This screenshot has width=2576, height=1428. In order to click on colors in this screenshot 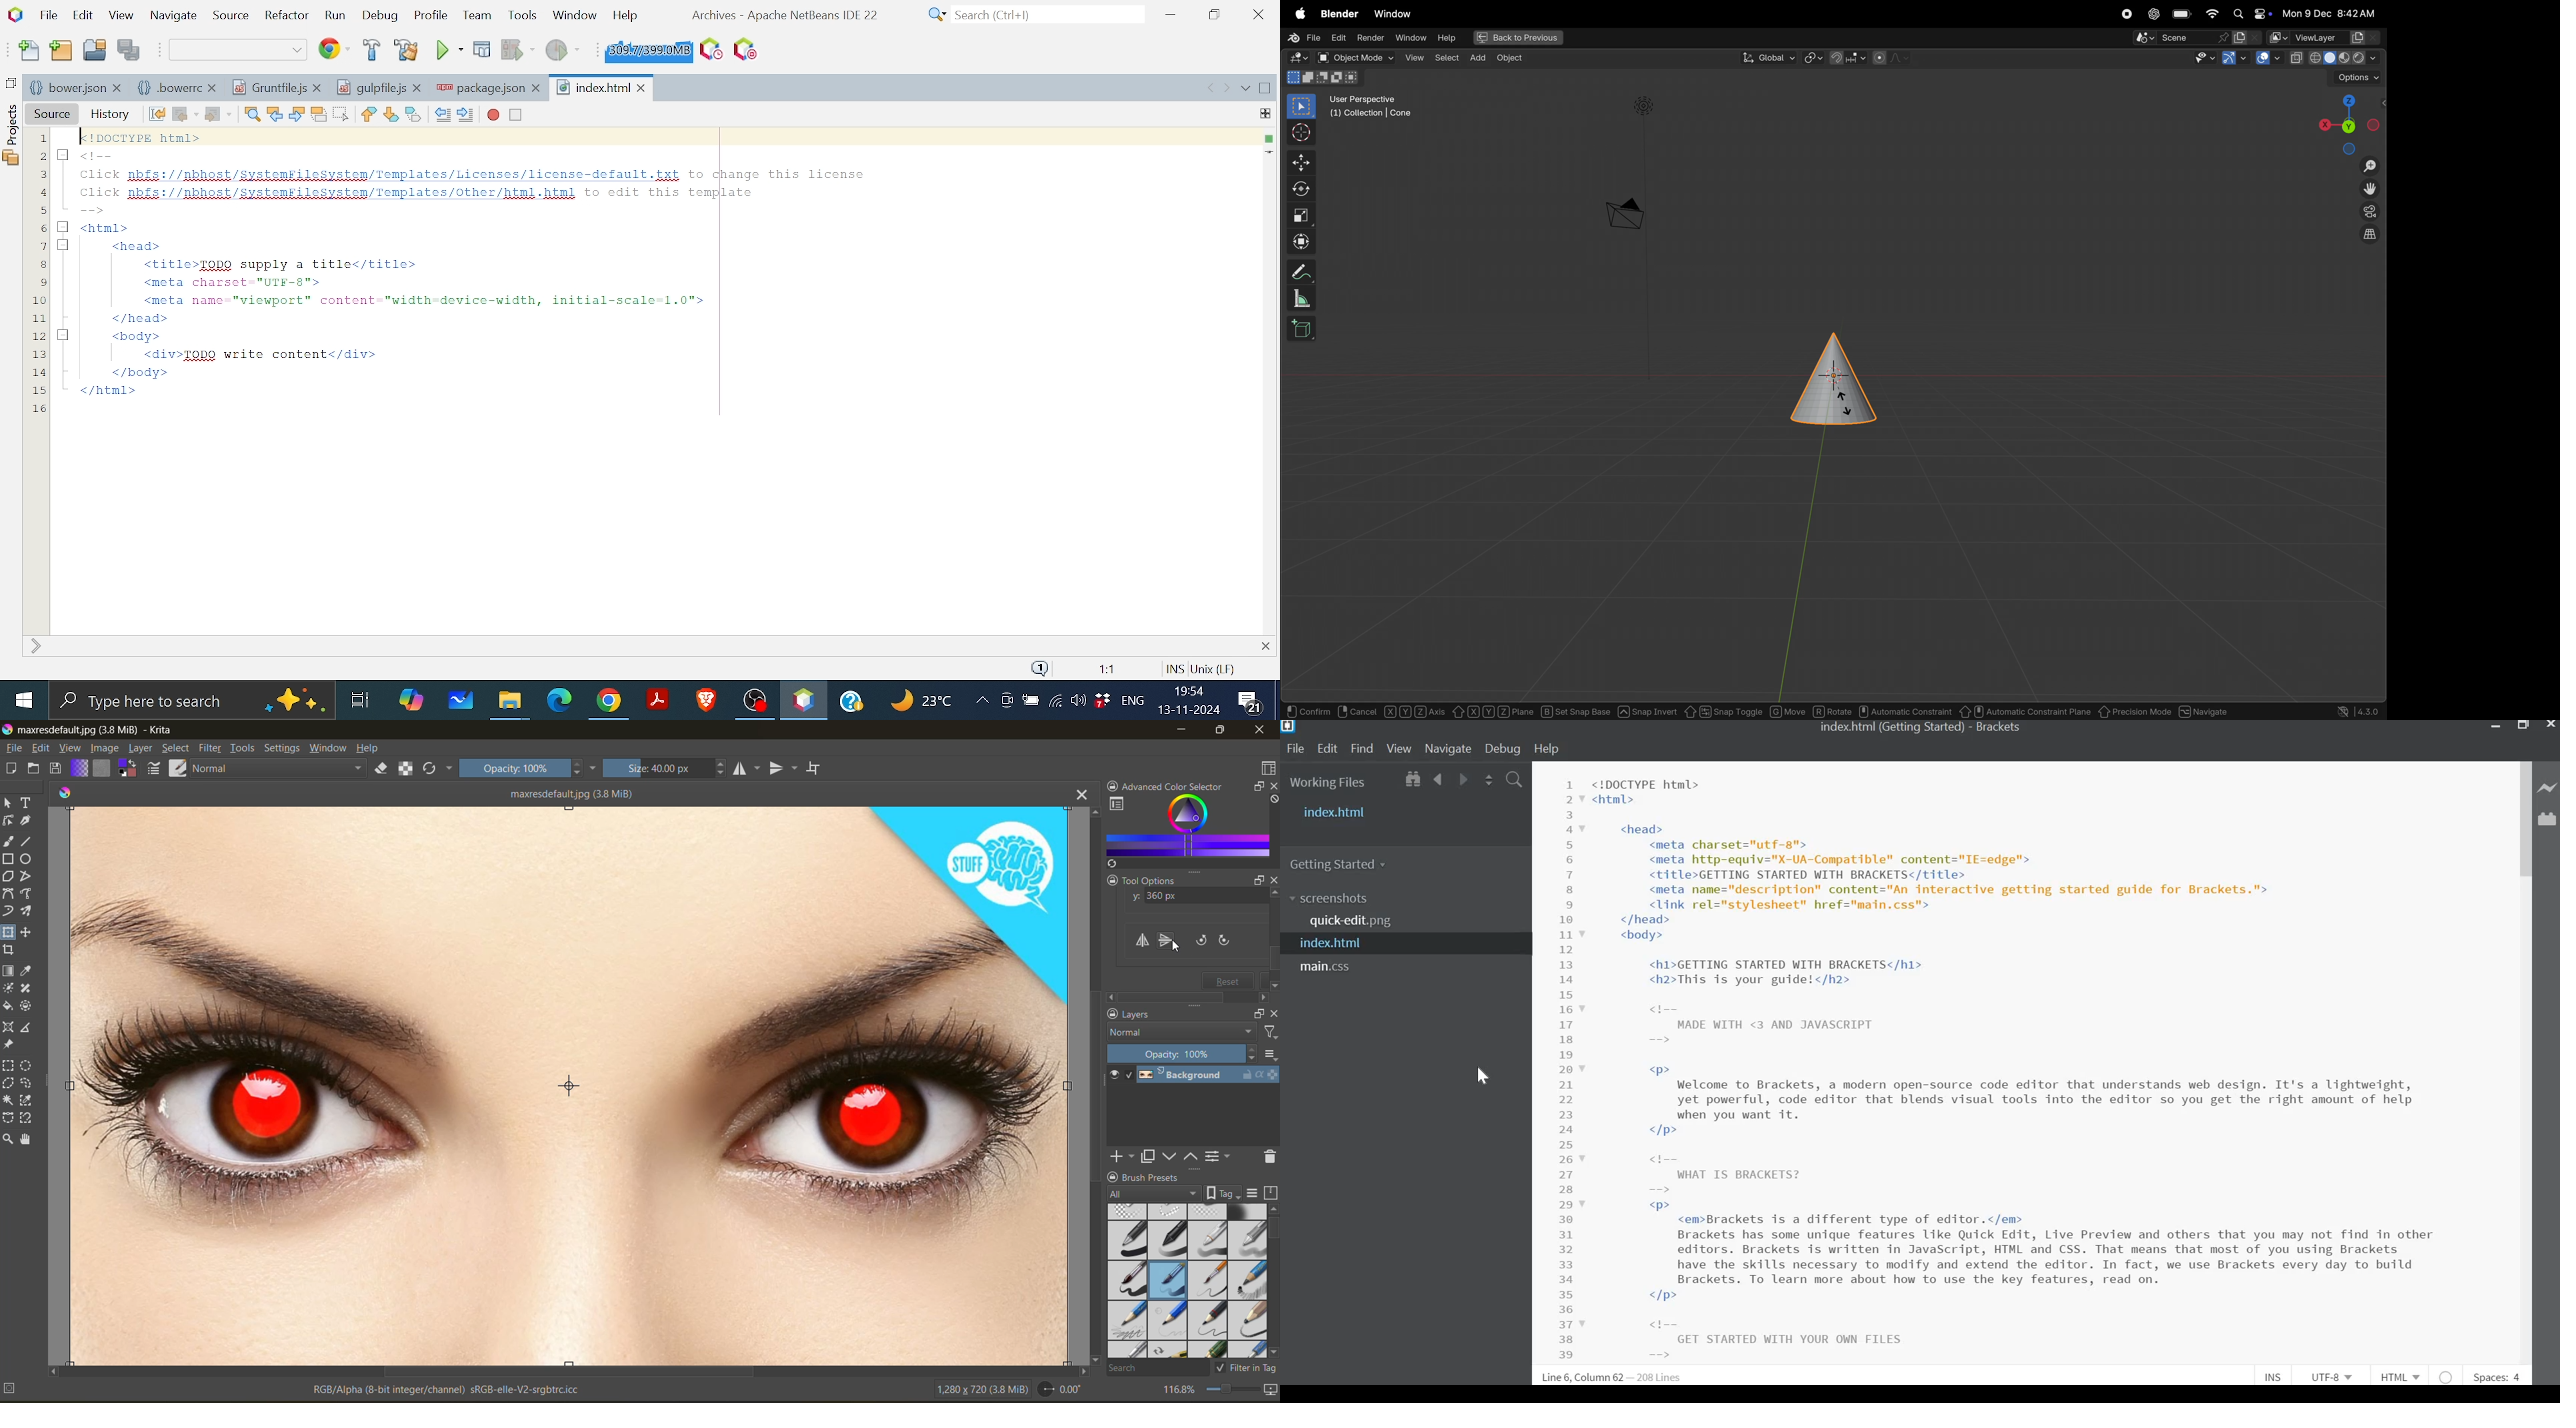, I will do `click(67, 790)`.